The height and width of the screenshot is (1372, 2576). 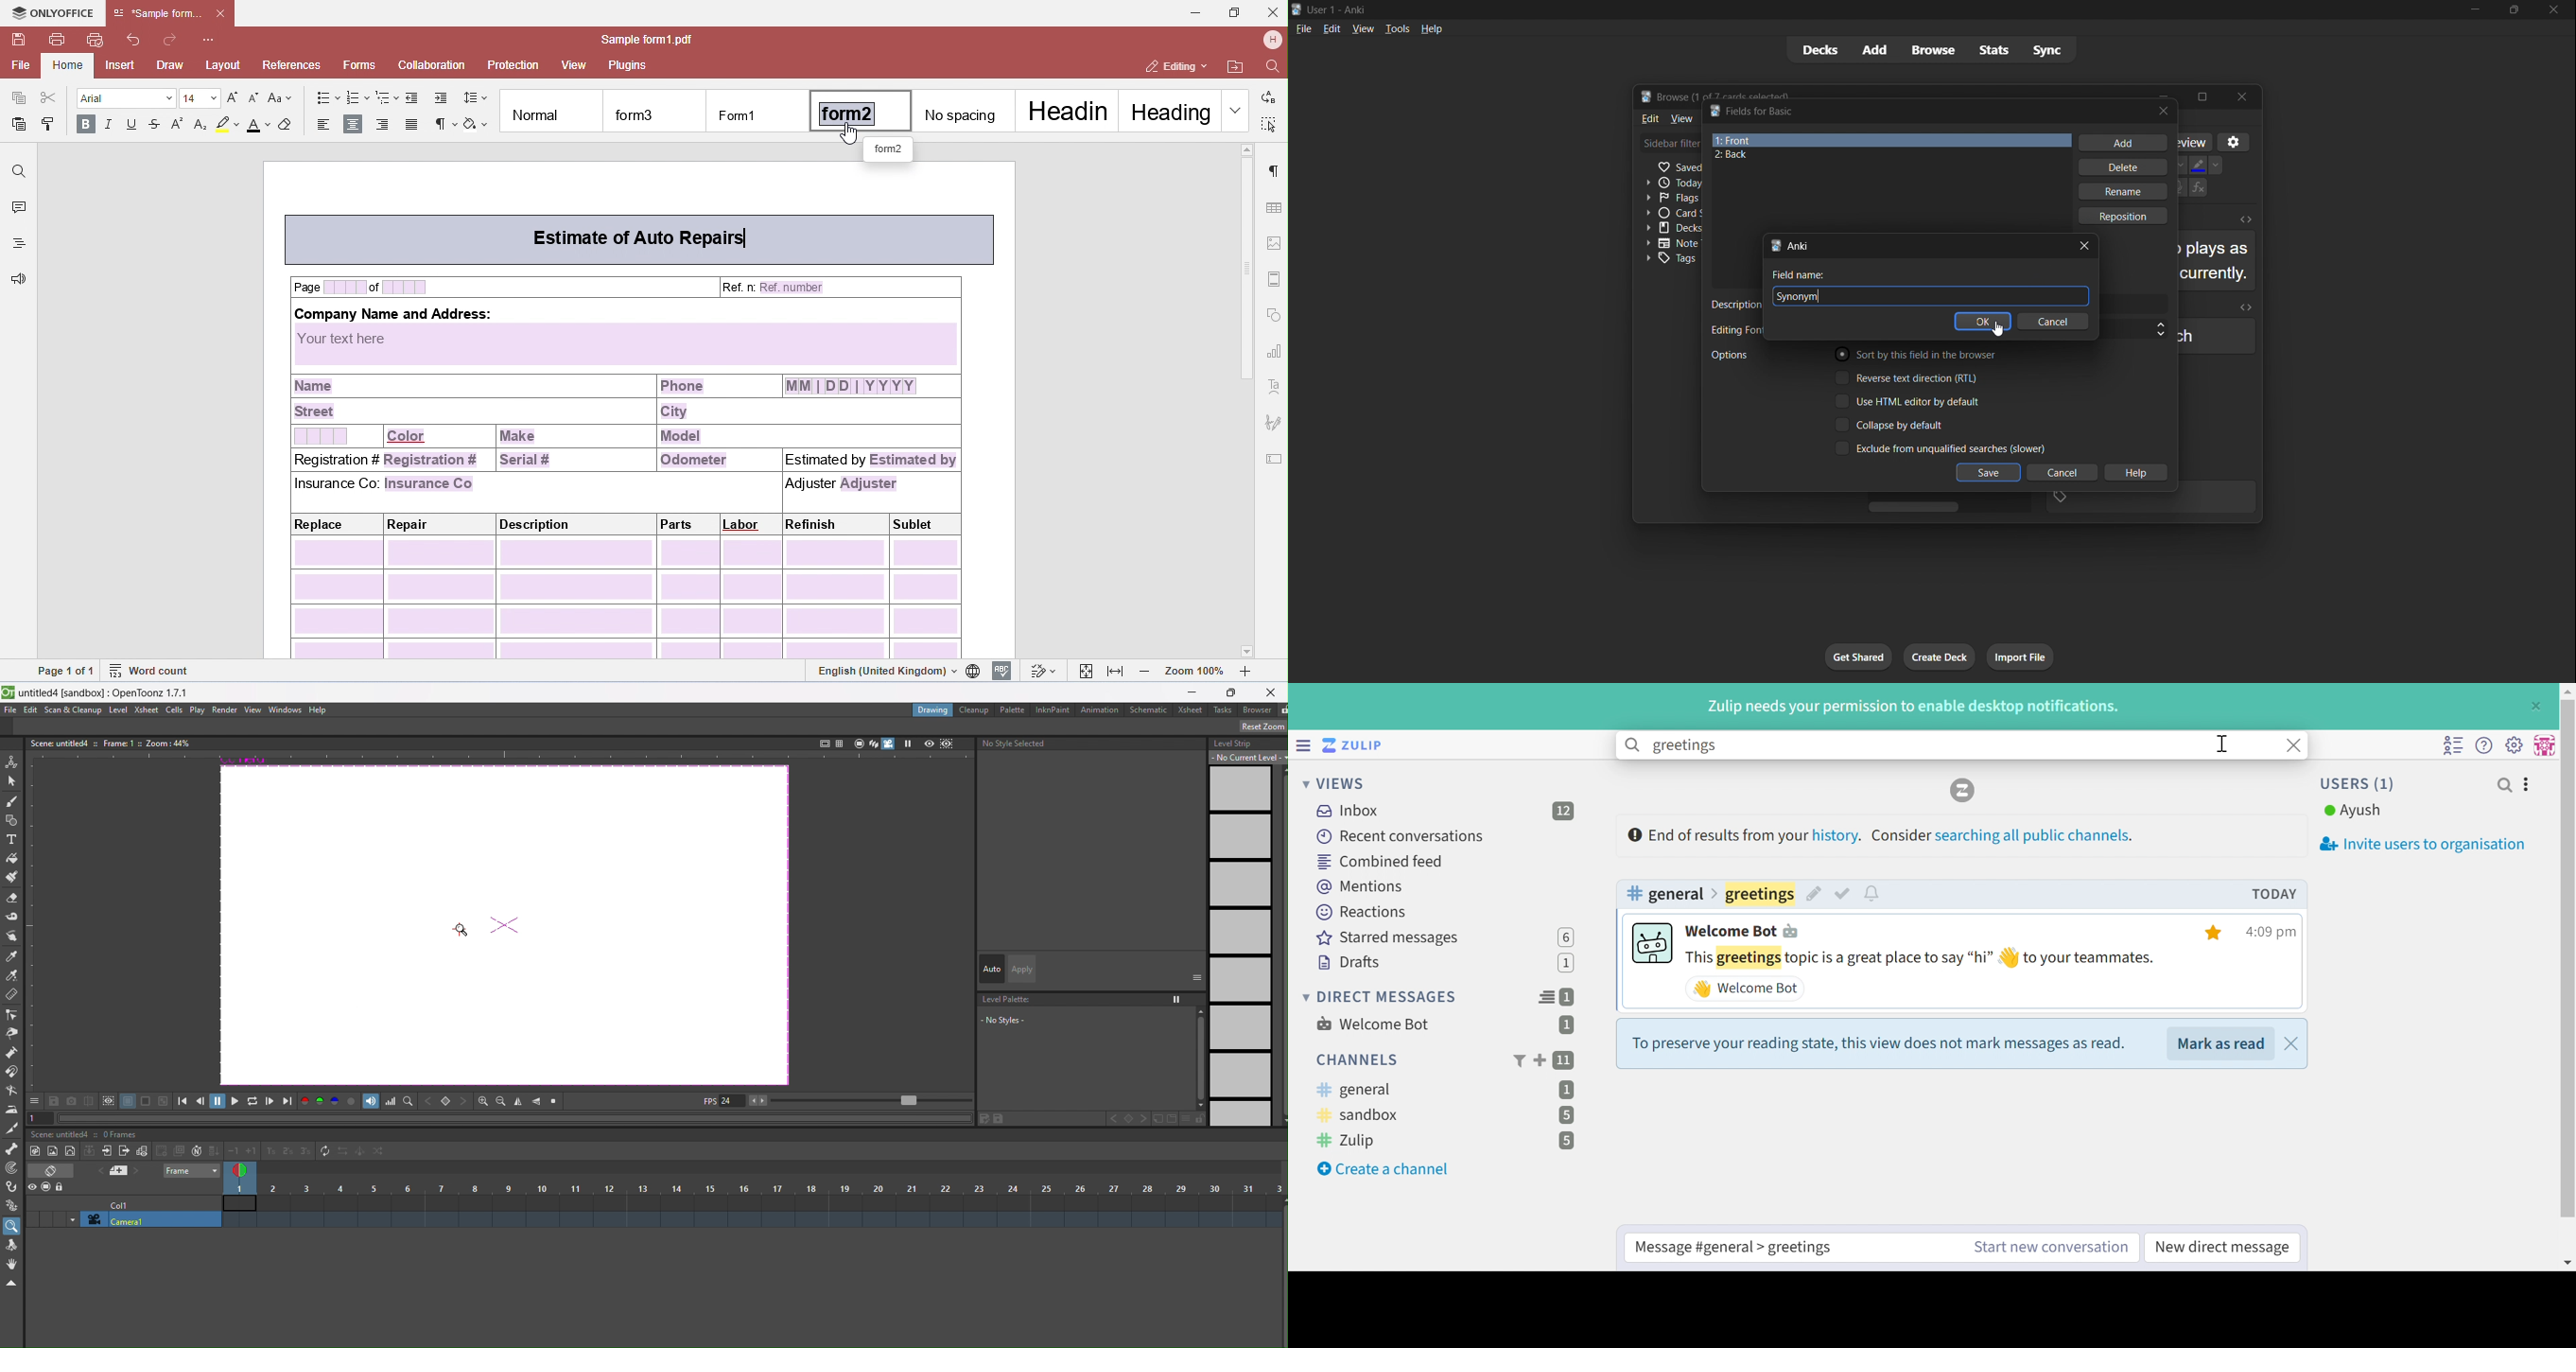 I want to click on End of results from your history. Consider searching all public channels., so click(x=1882, y=835).